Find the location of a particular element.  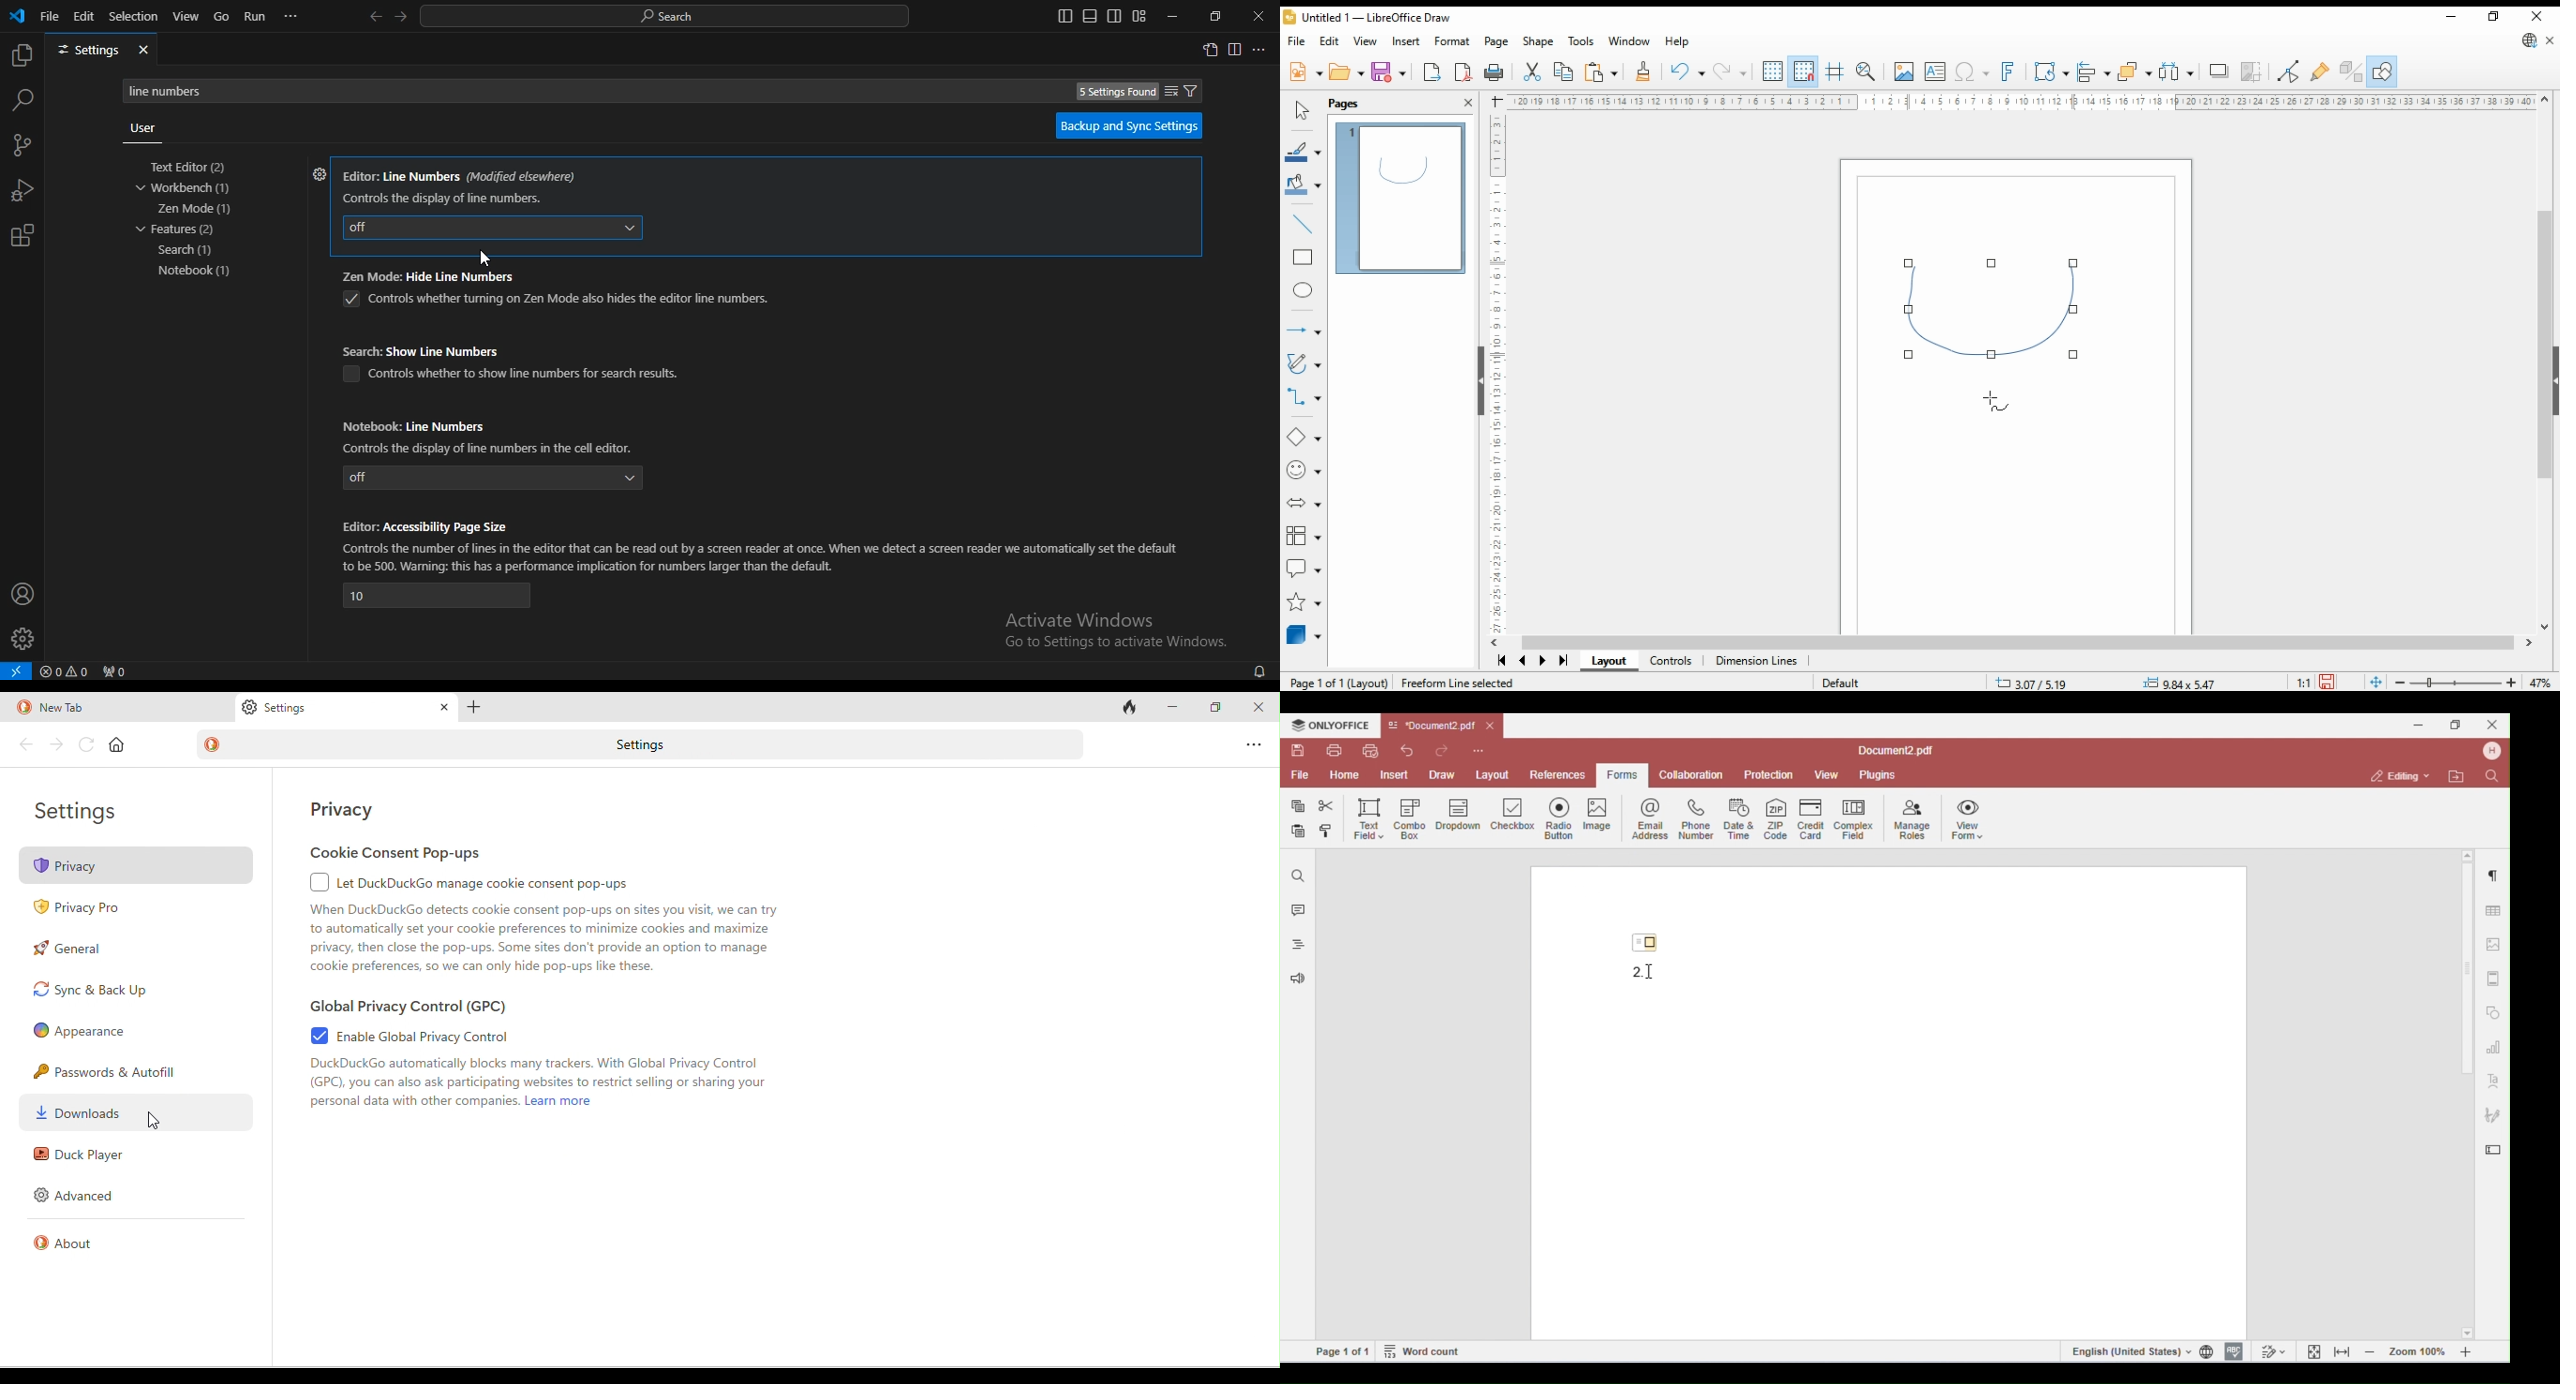

transformations is located at coordinates (2051, 74).